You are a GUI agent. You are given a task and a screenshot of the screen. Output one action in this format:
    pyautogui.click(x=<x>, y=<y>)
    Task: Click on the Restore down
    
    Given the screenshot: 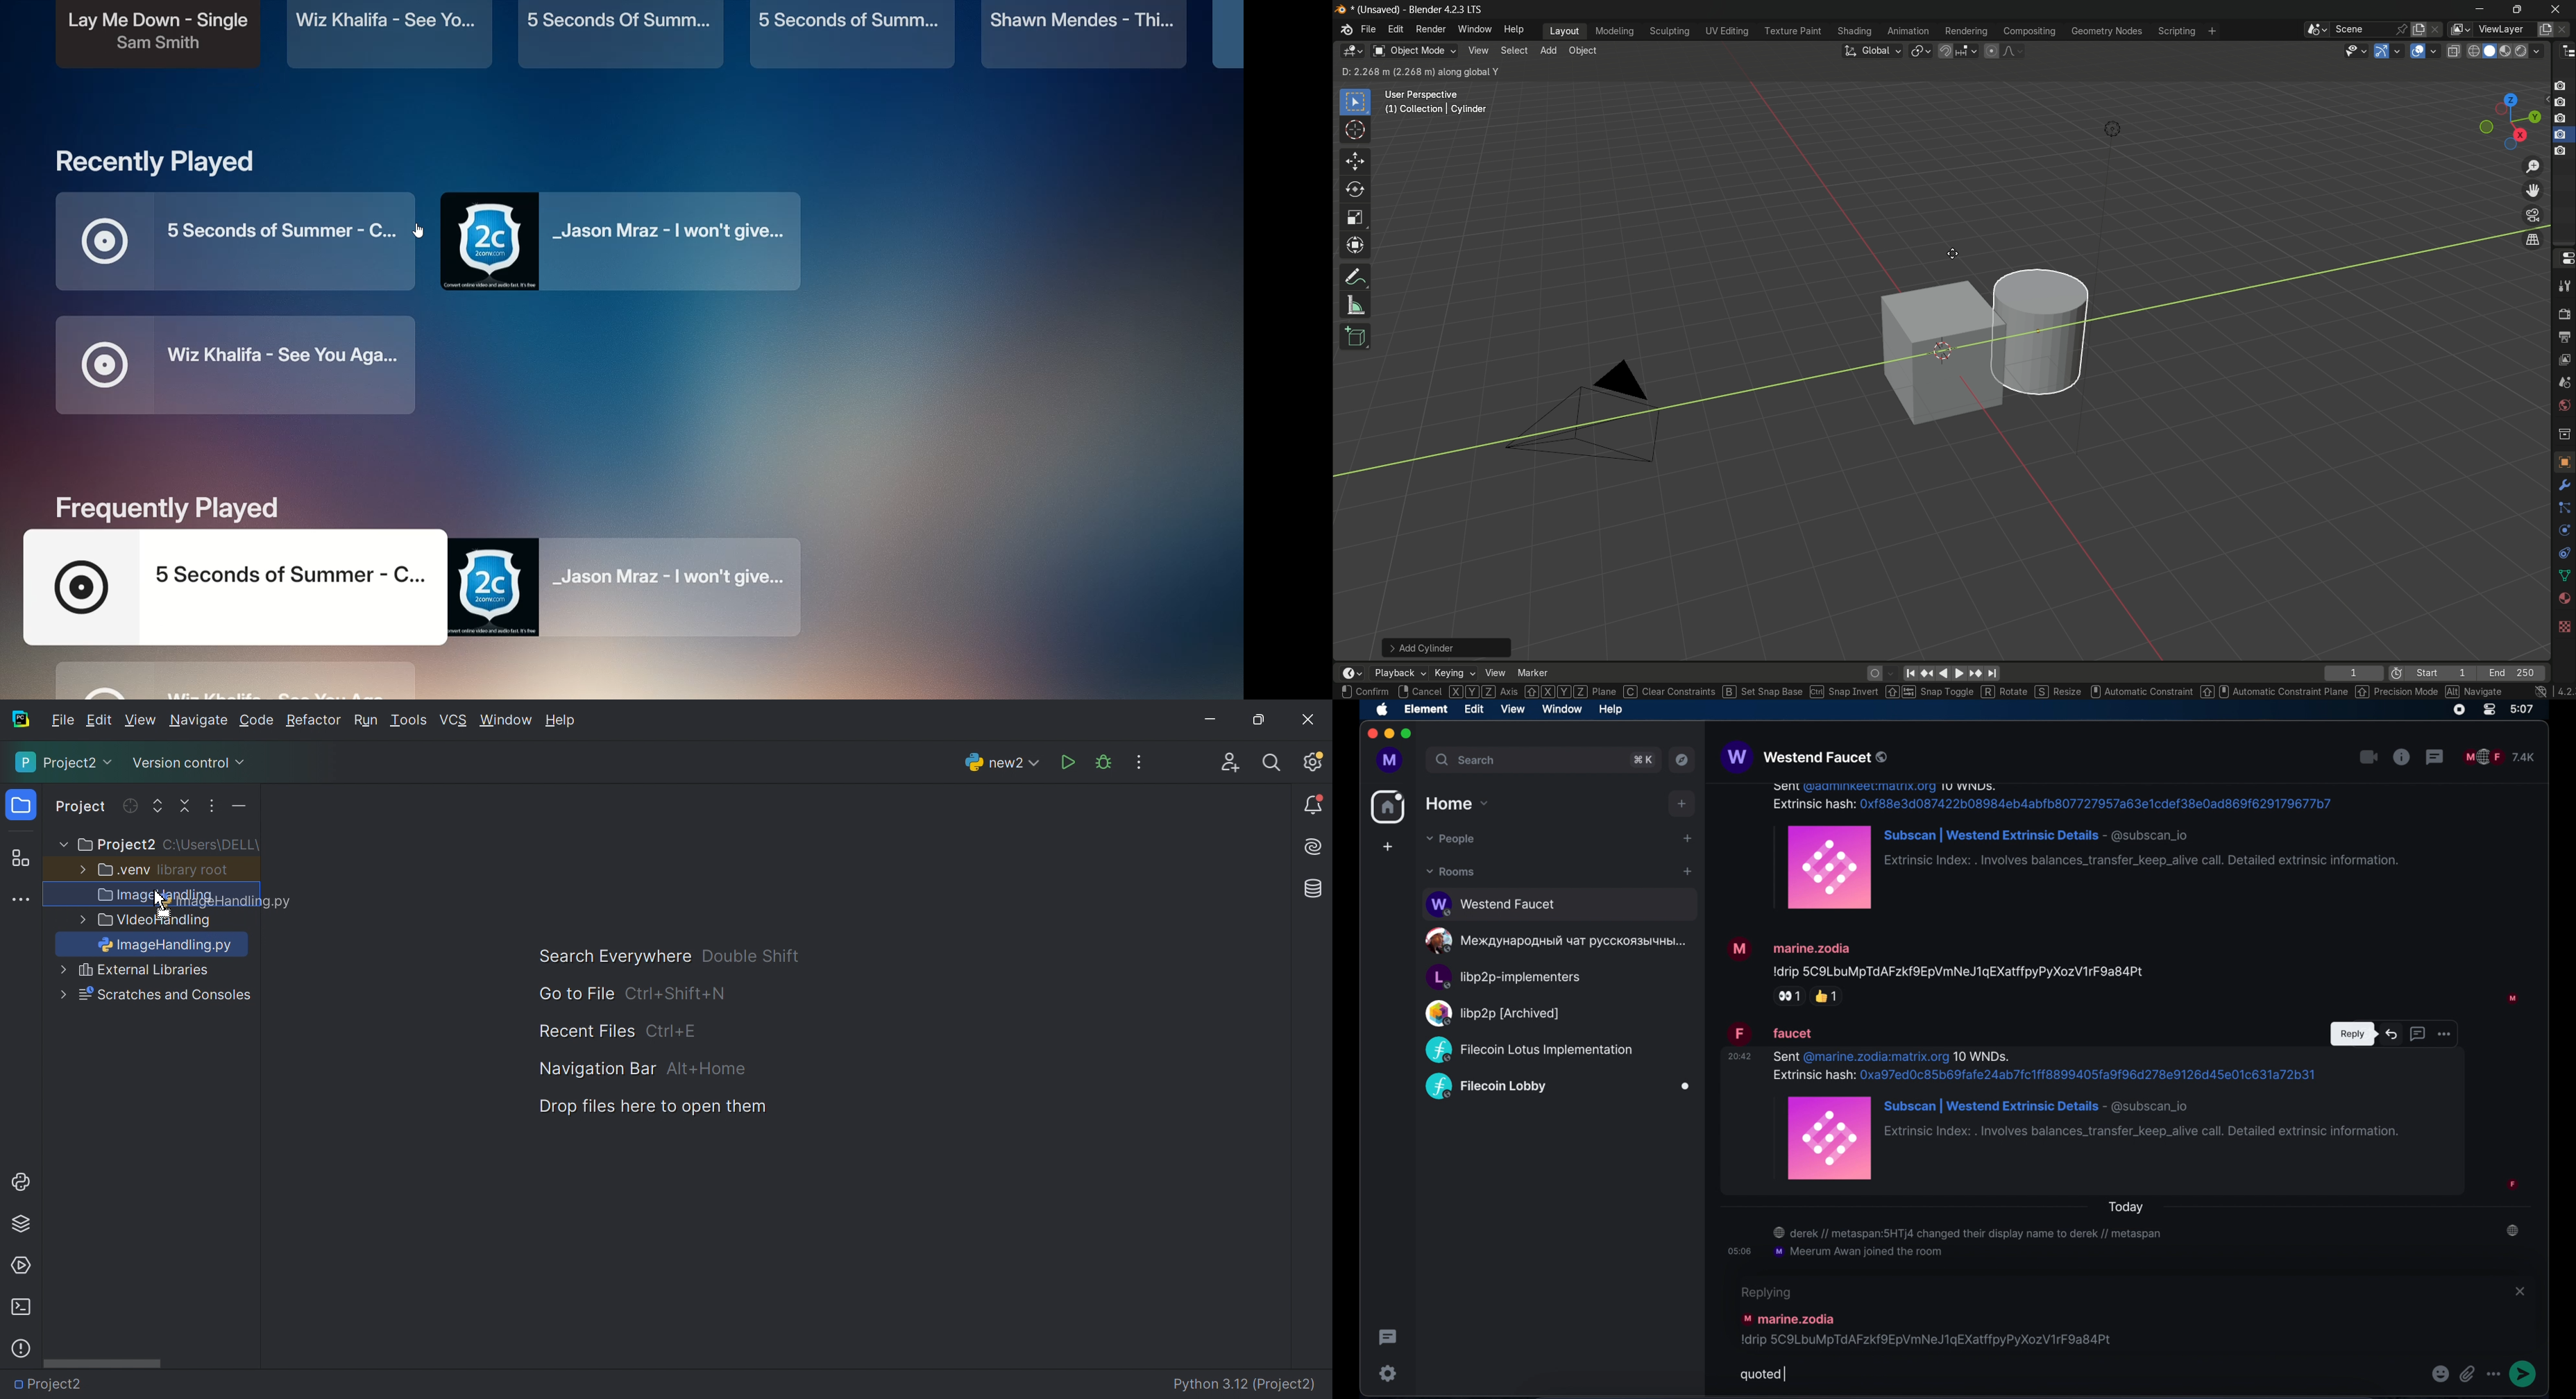 What is the action you would take?
    pyautogui.click(x=1257, y=721)
    